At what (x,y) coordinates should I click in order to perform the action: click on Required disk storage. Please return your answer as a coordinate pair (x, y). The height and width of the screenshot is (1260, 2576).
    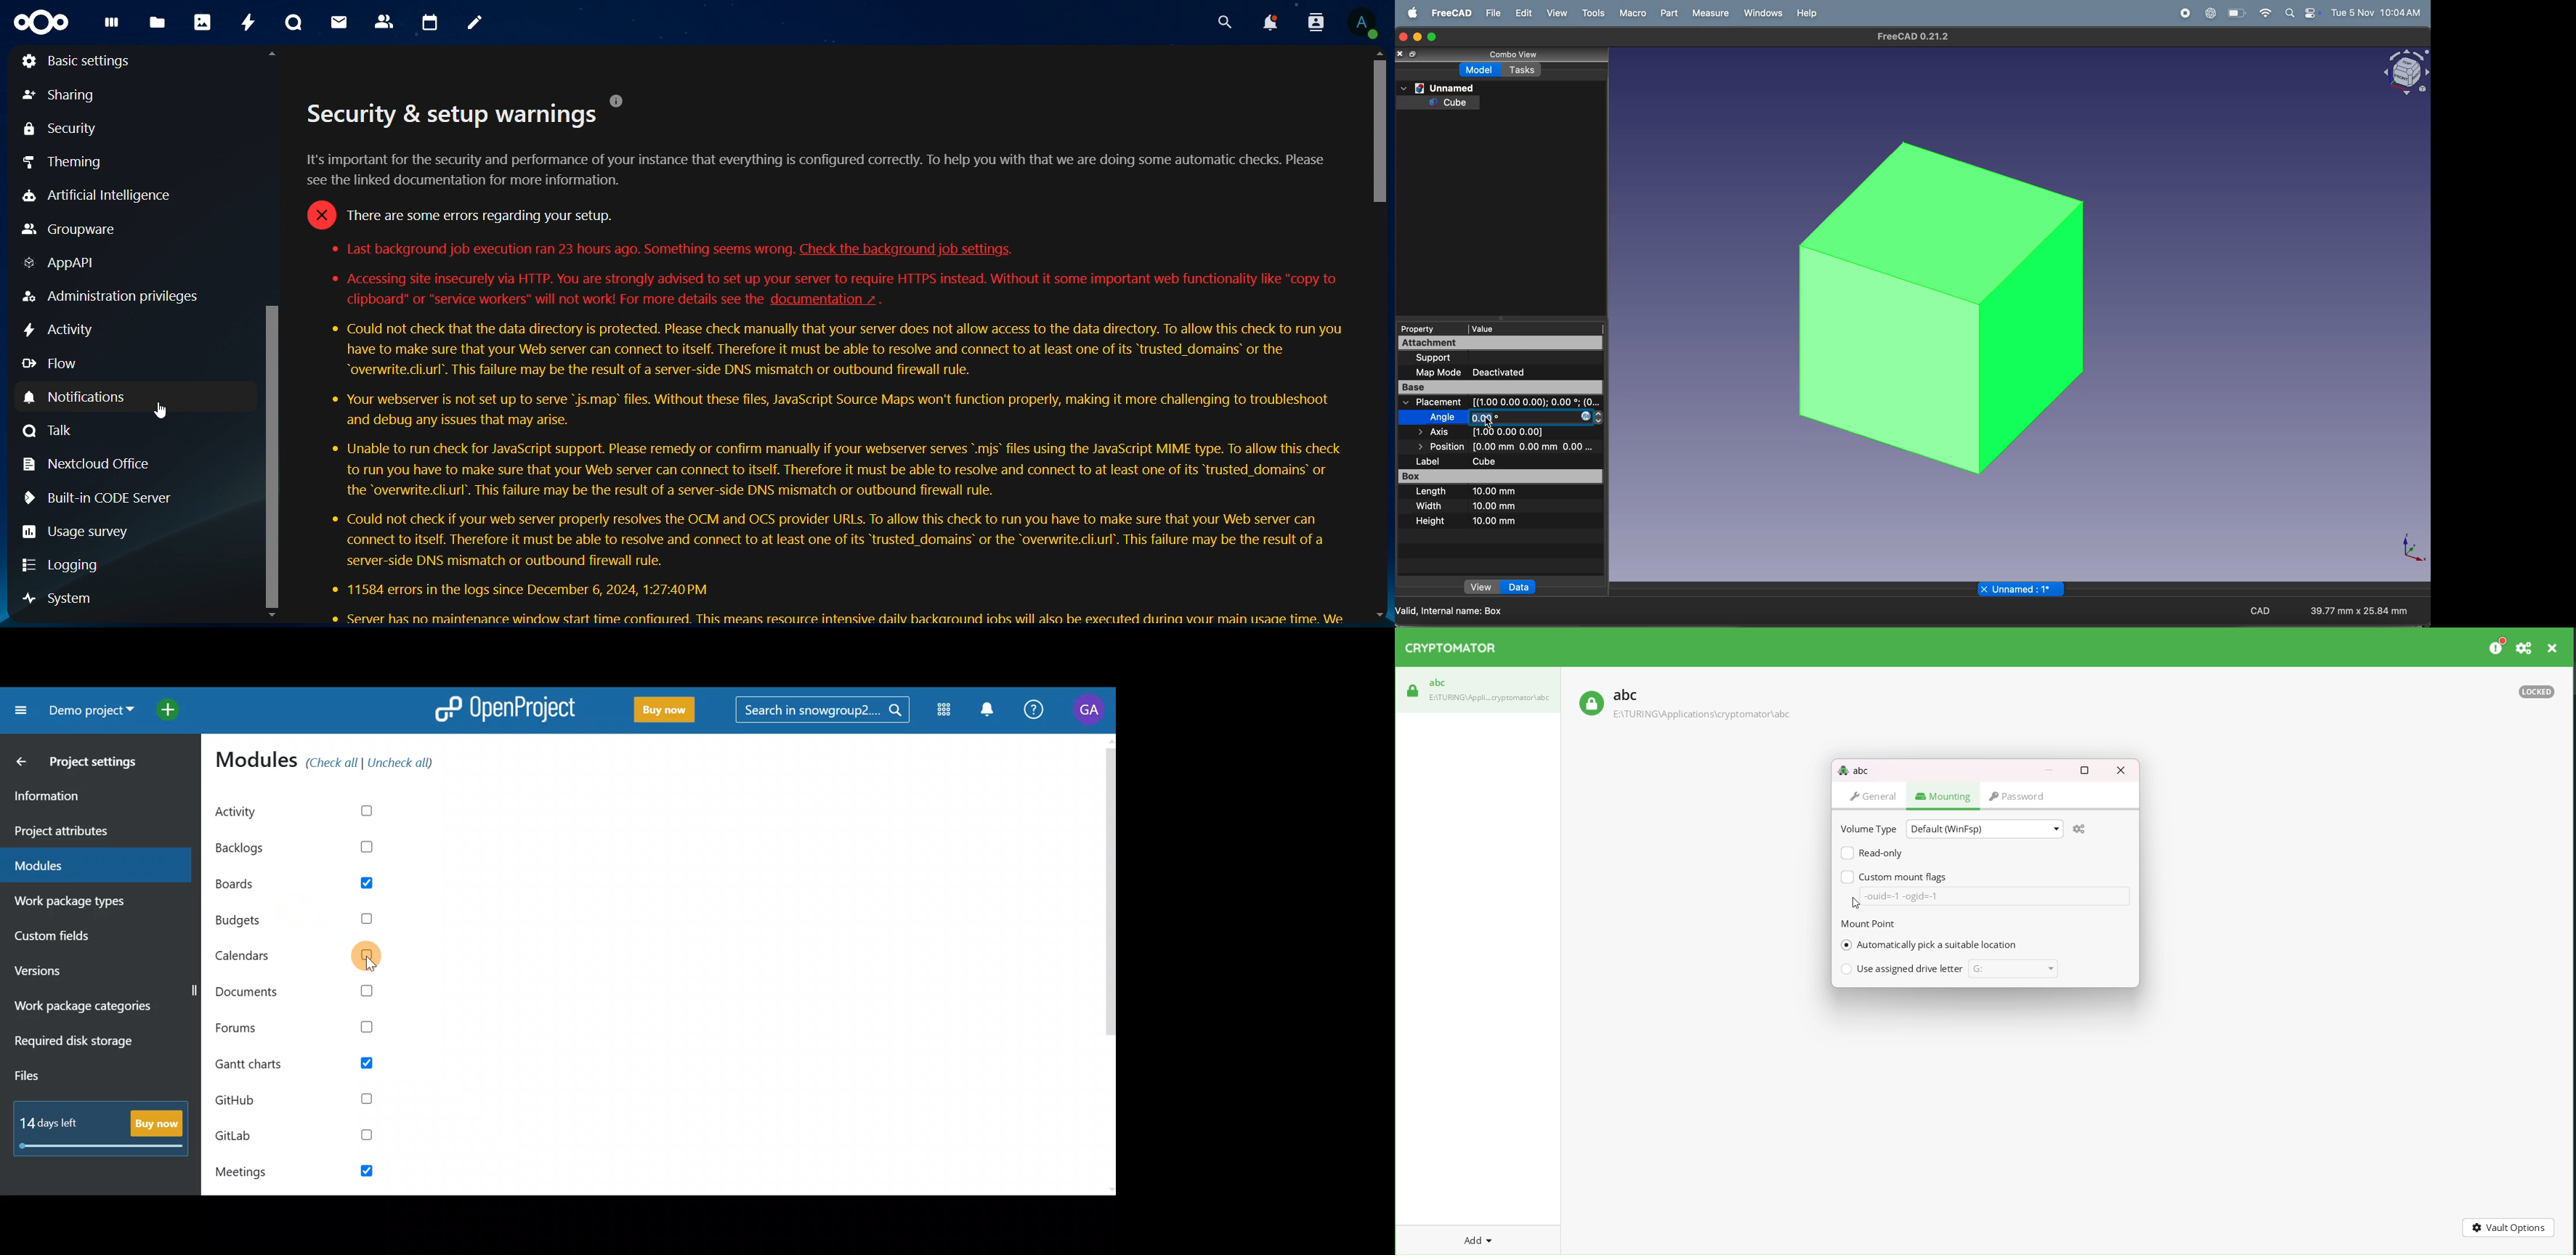
    Looking at the image, I should click on (86, 1048).